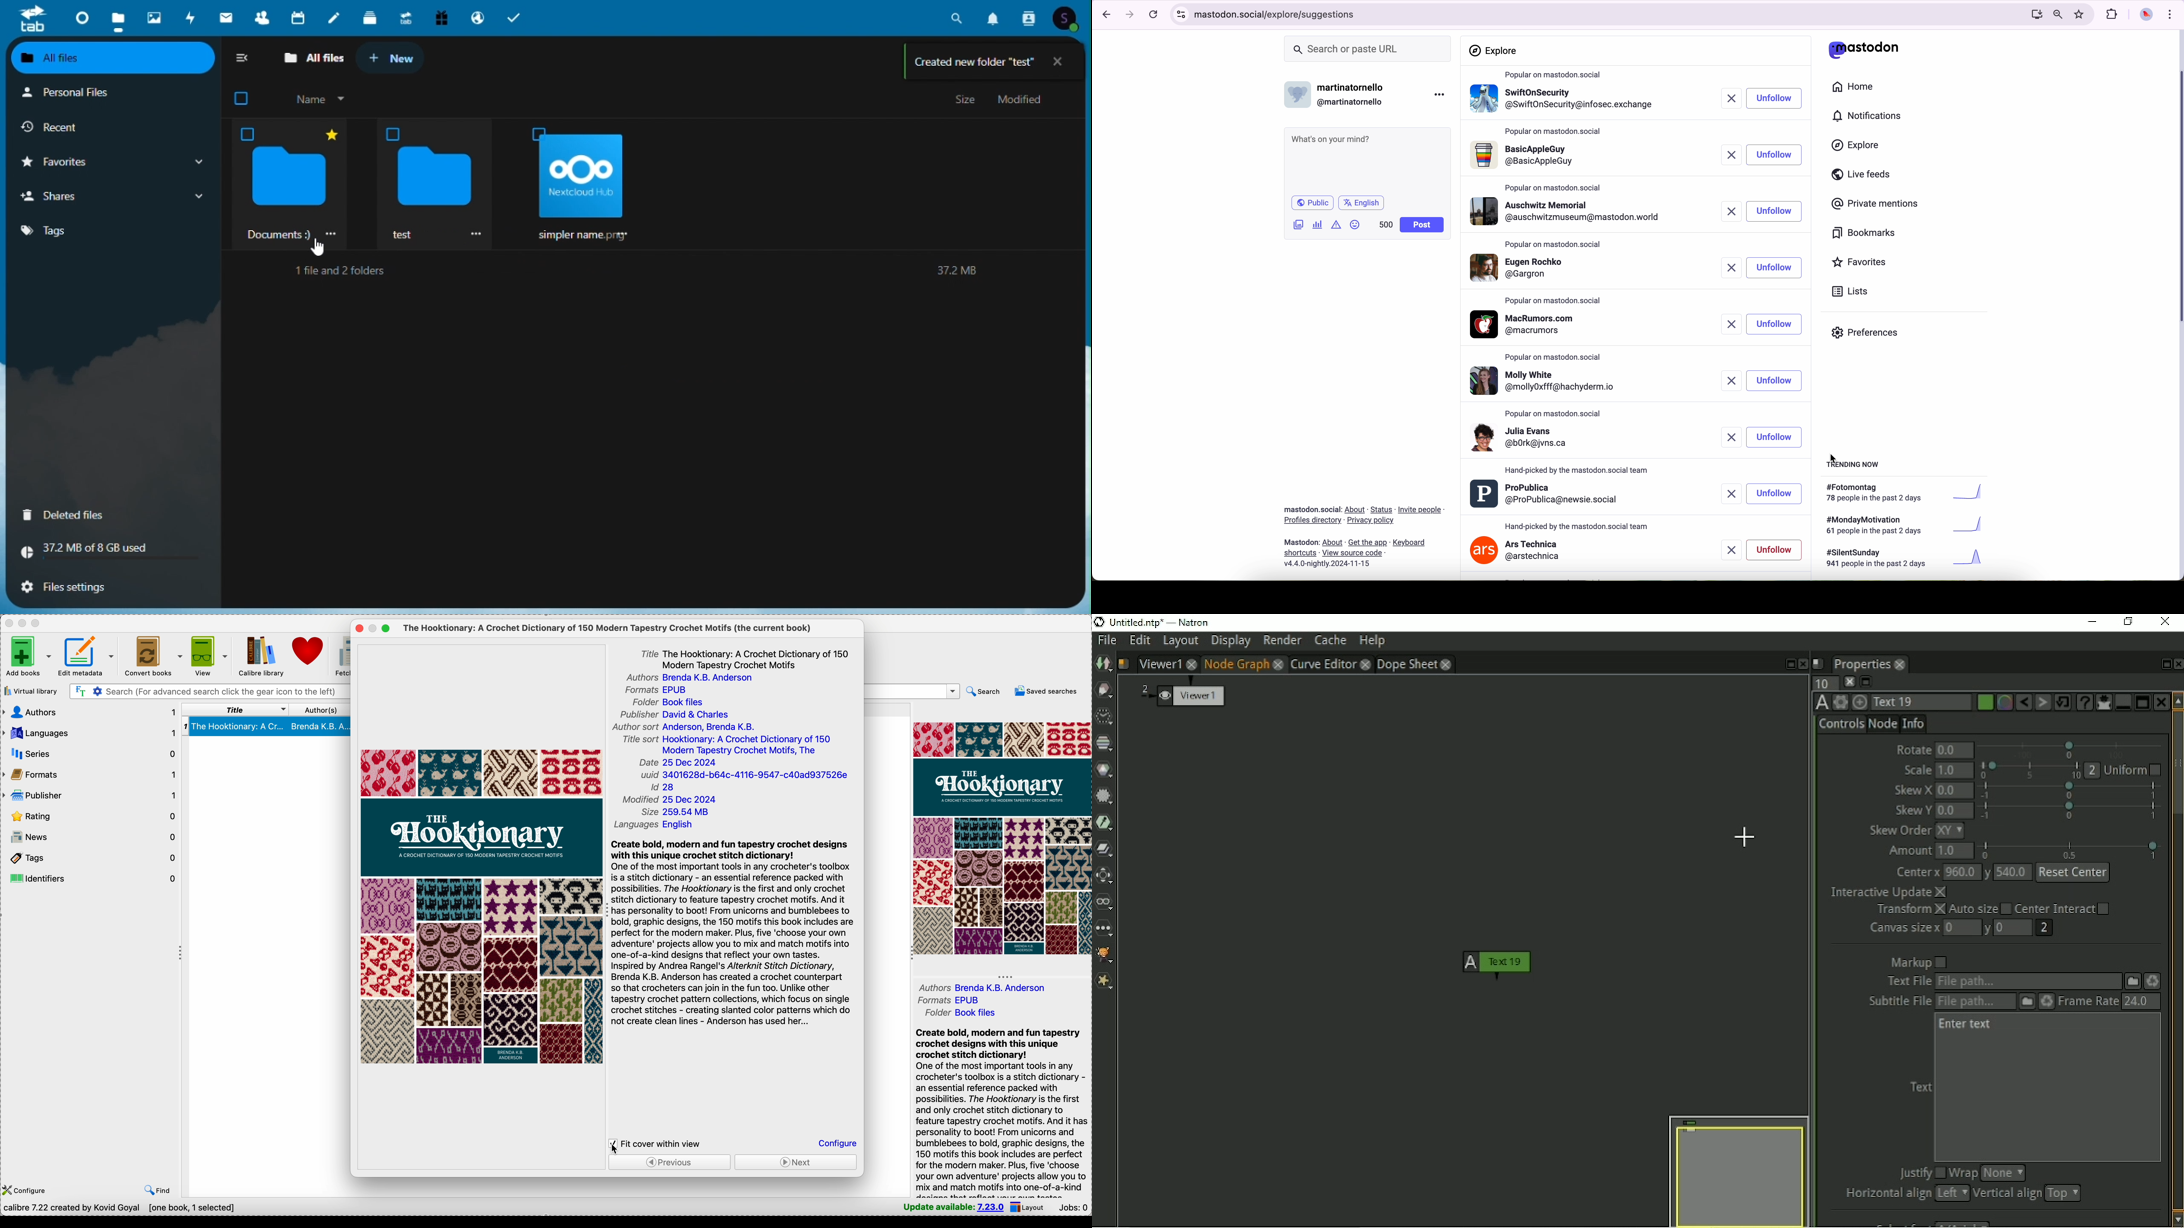 This screenshot has width=2184, height=1232. I want to click on profile picture, so click(2144, 15).